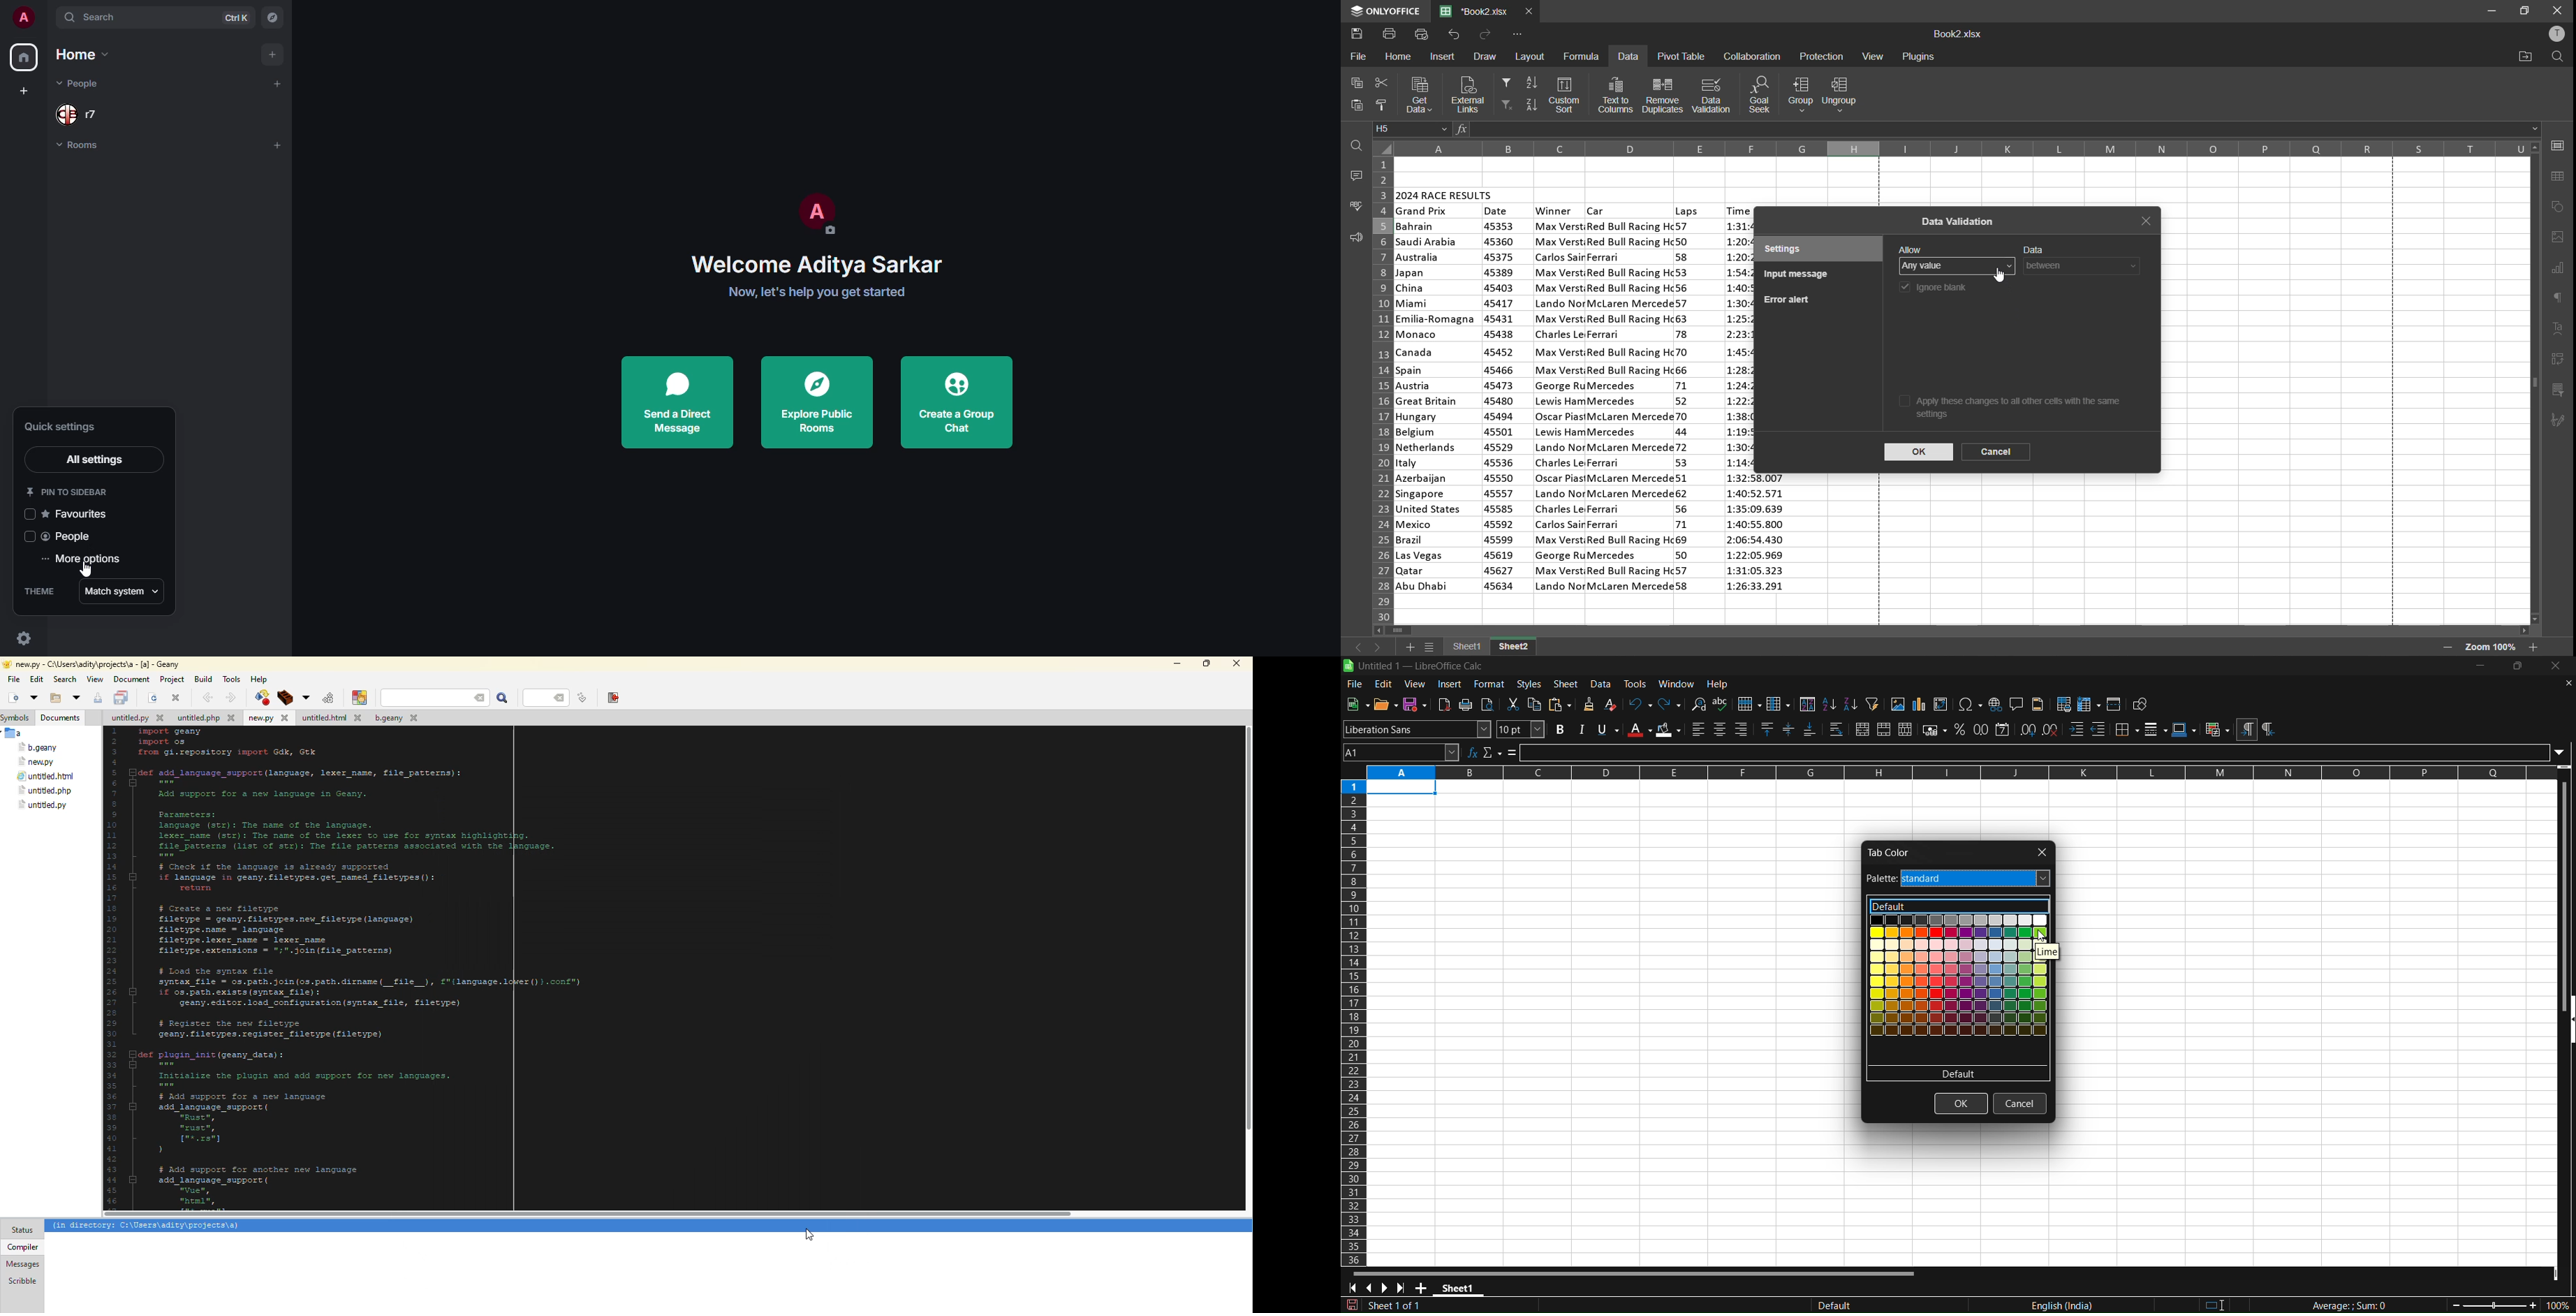  Describe the element at coordinates (25, 57) in the screenshot. I see `home` at that location.